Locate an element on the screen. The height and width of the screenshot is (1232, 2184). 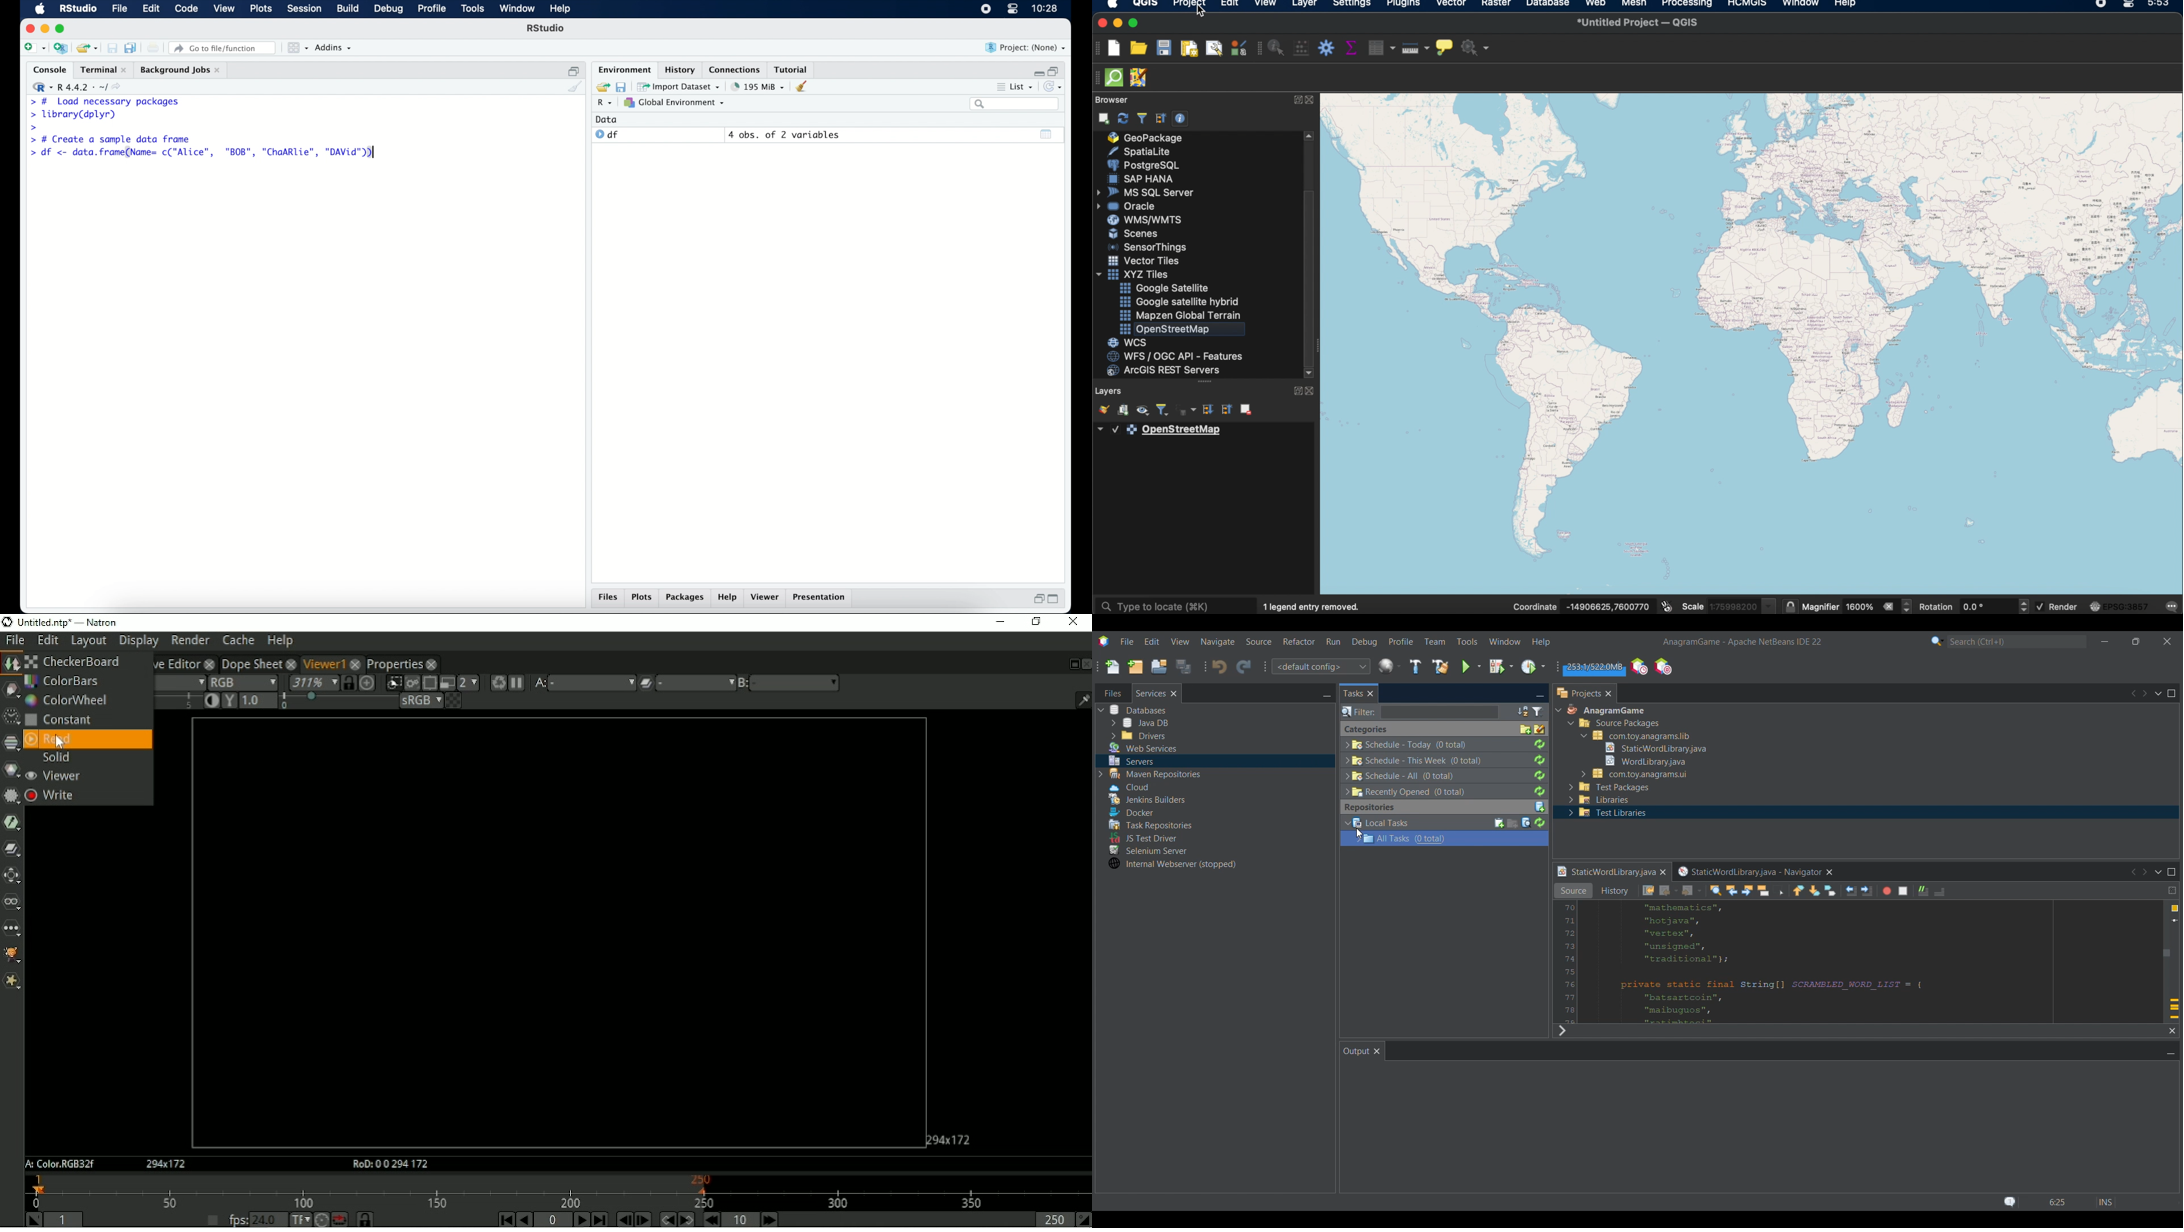
minimize is located at coordinates (45, 28).